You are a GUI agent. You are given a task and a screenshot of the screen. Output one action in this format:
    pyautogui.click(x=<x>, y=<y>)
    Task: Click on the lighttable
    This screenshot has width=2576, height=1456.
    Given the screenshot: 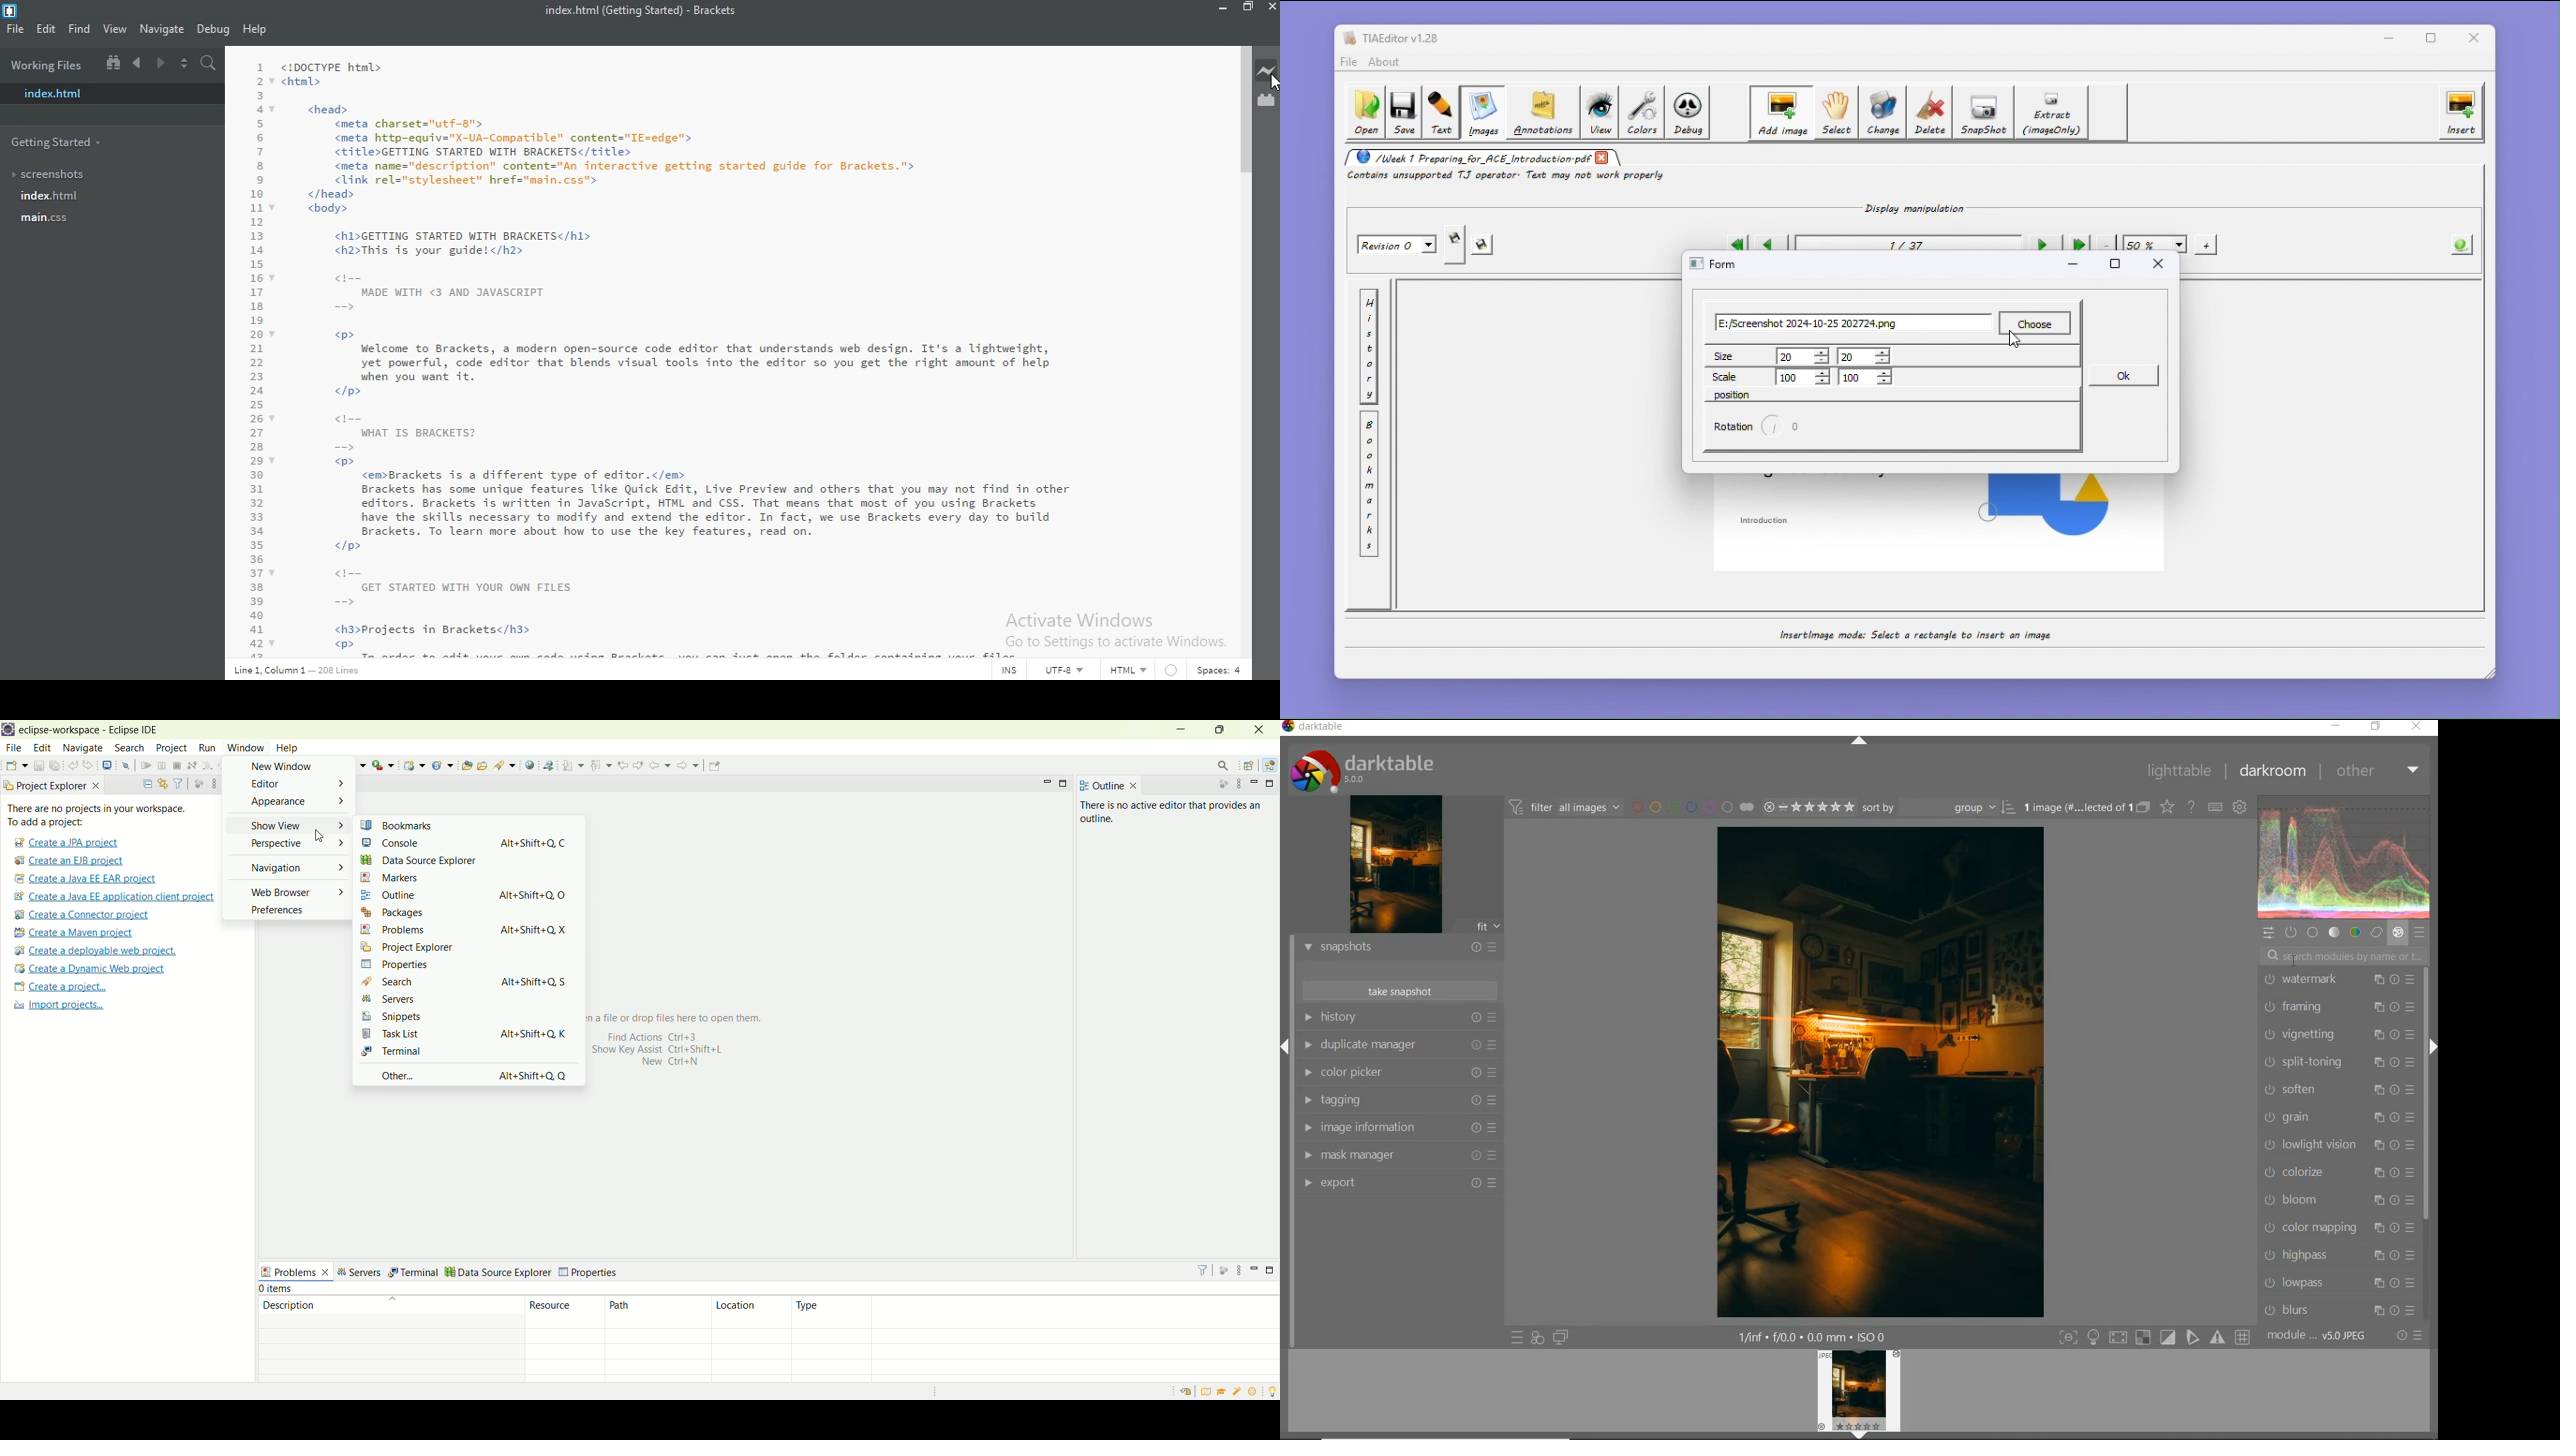 What is the action you would take?
    pyautogui.click(x=2181, y=770)
    